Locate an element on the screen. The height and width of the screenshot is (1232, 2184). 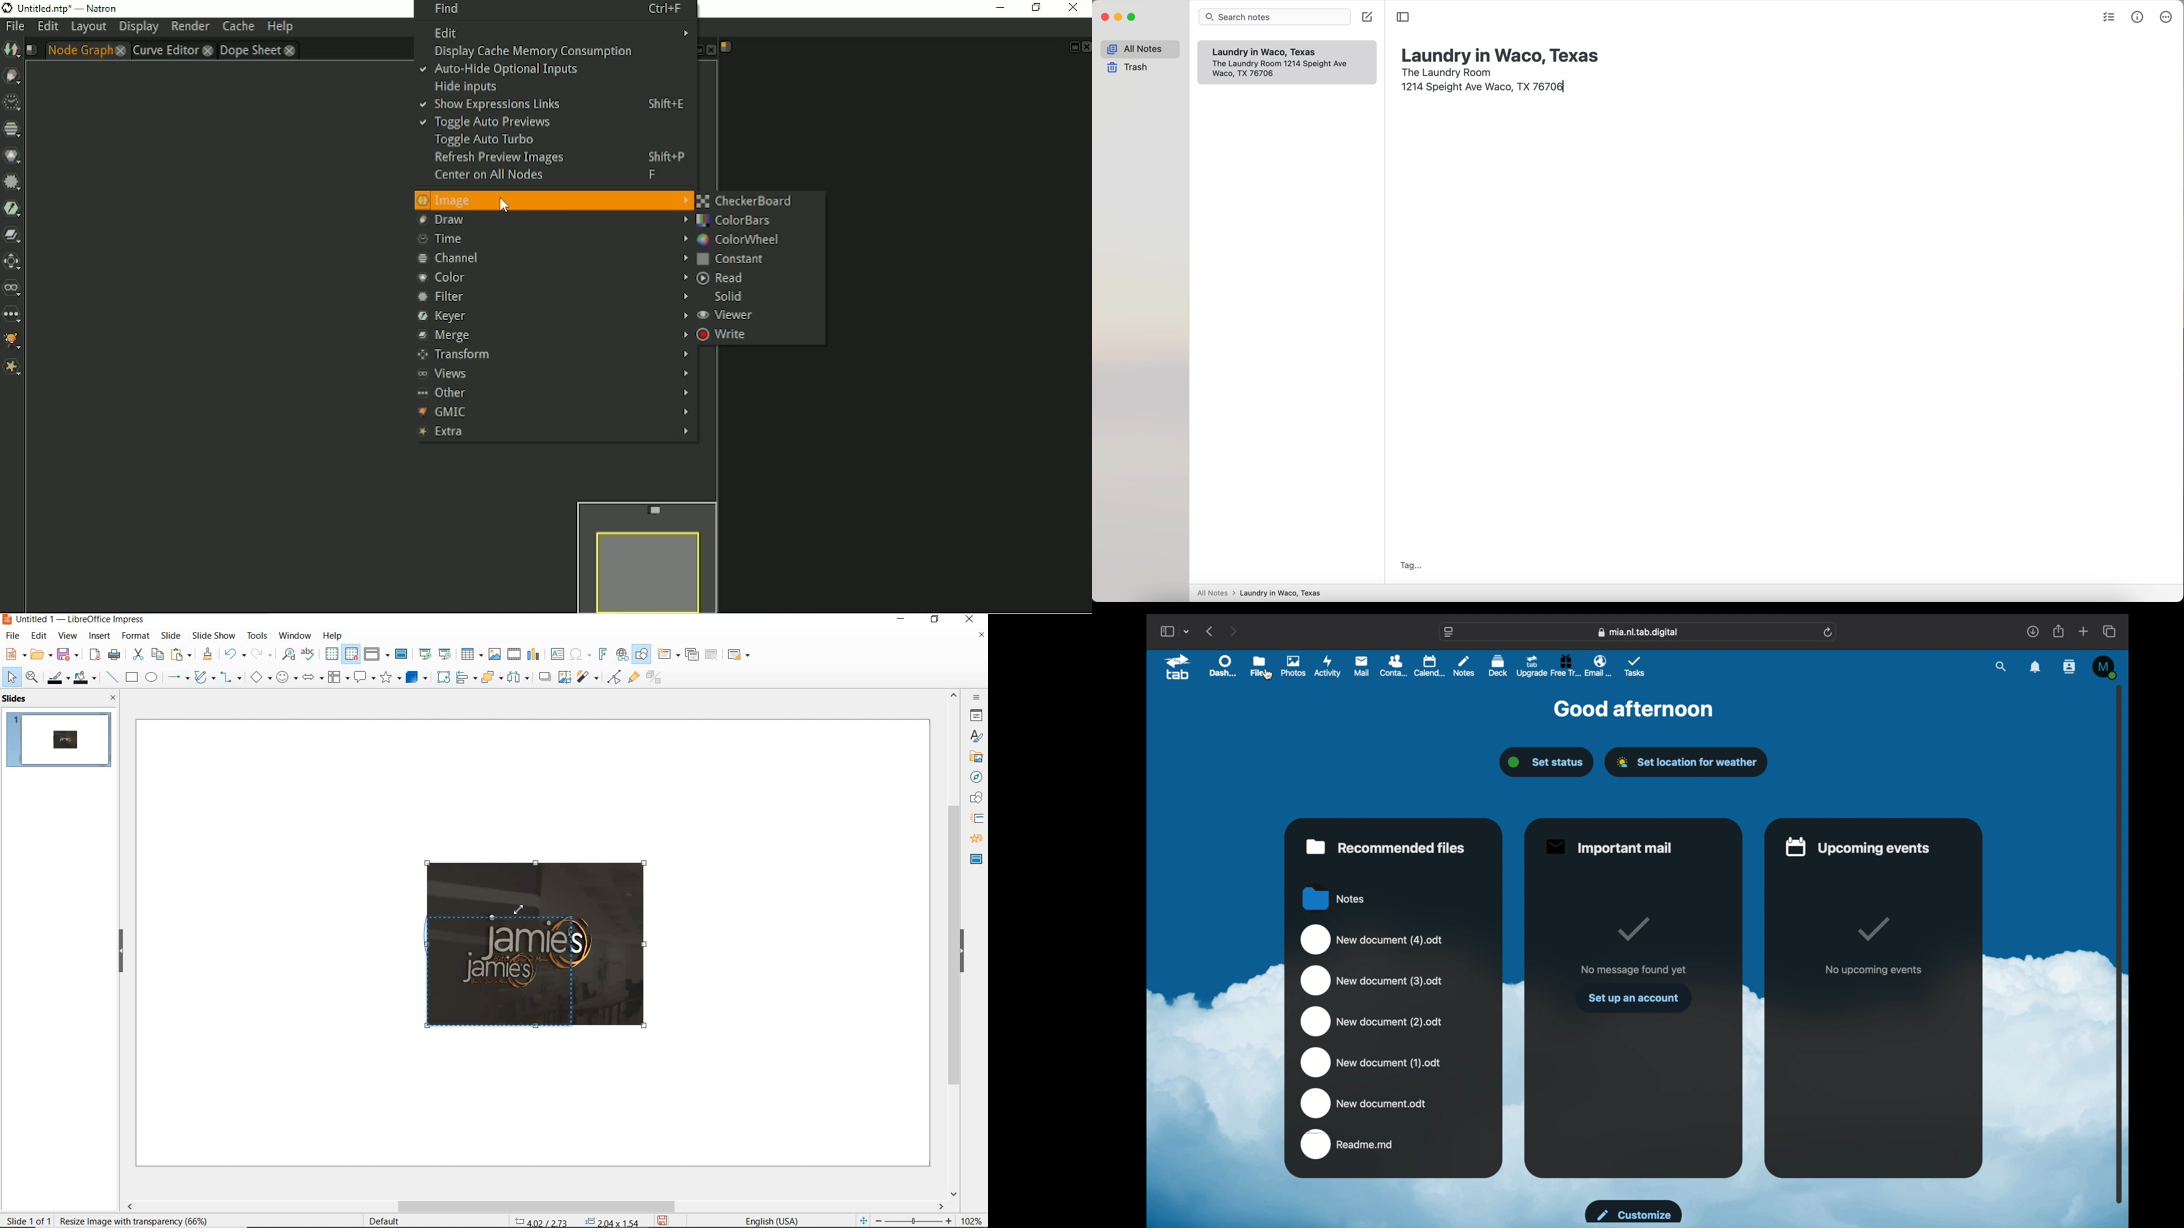
new docum3ent is located at coordinates (1364, 1103).